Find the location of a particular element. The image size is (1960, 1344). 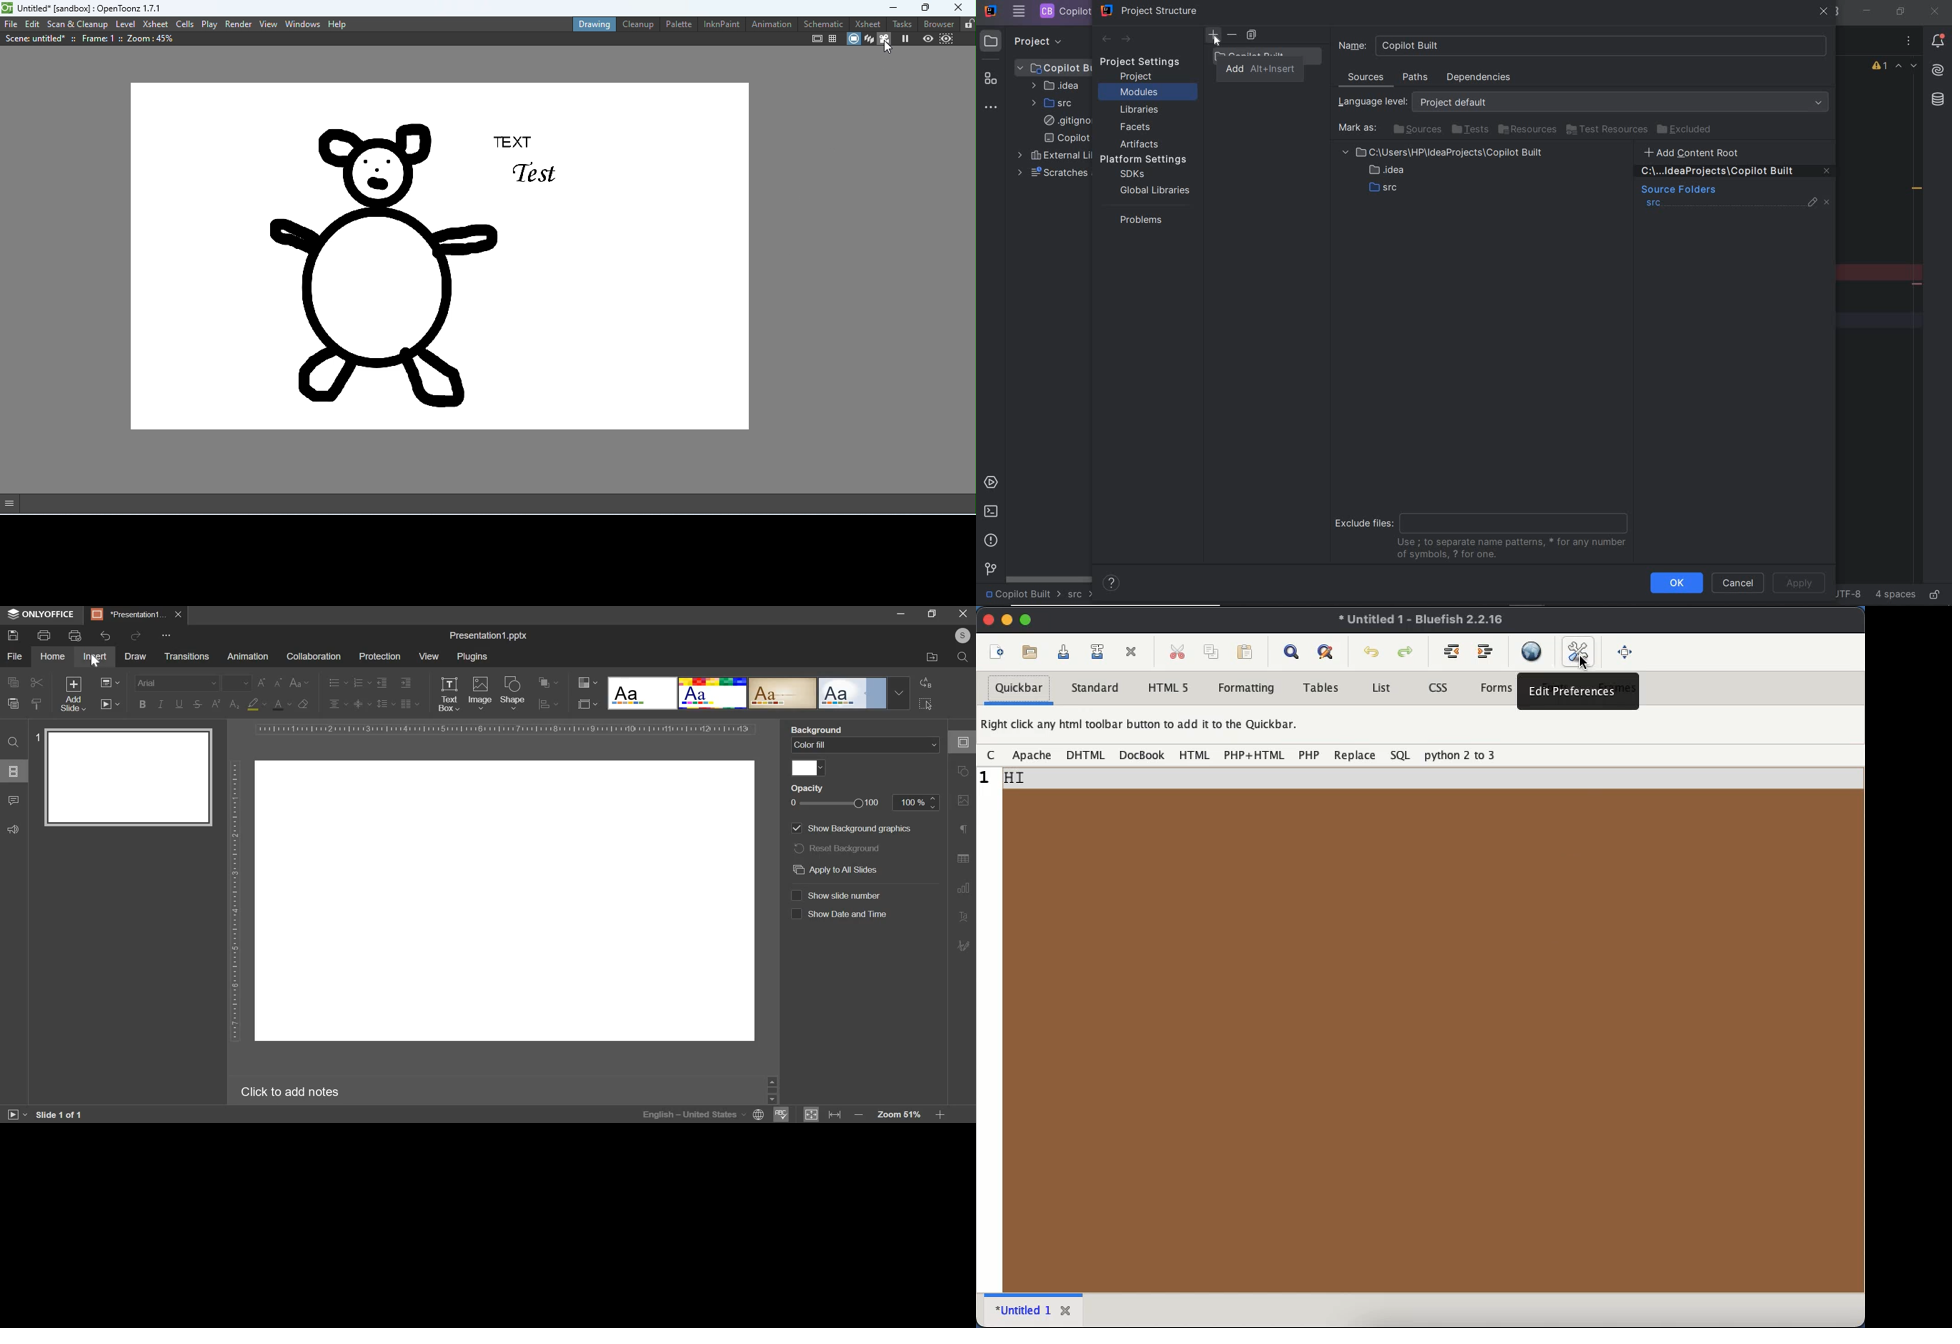

field guide is located at coordinates (833, 39).